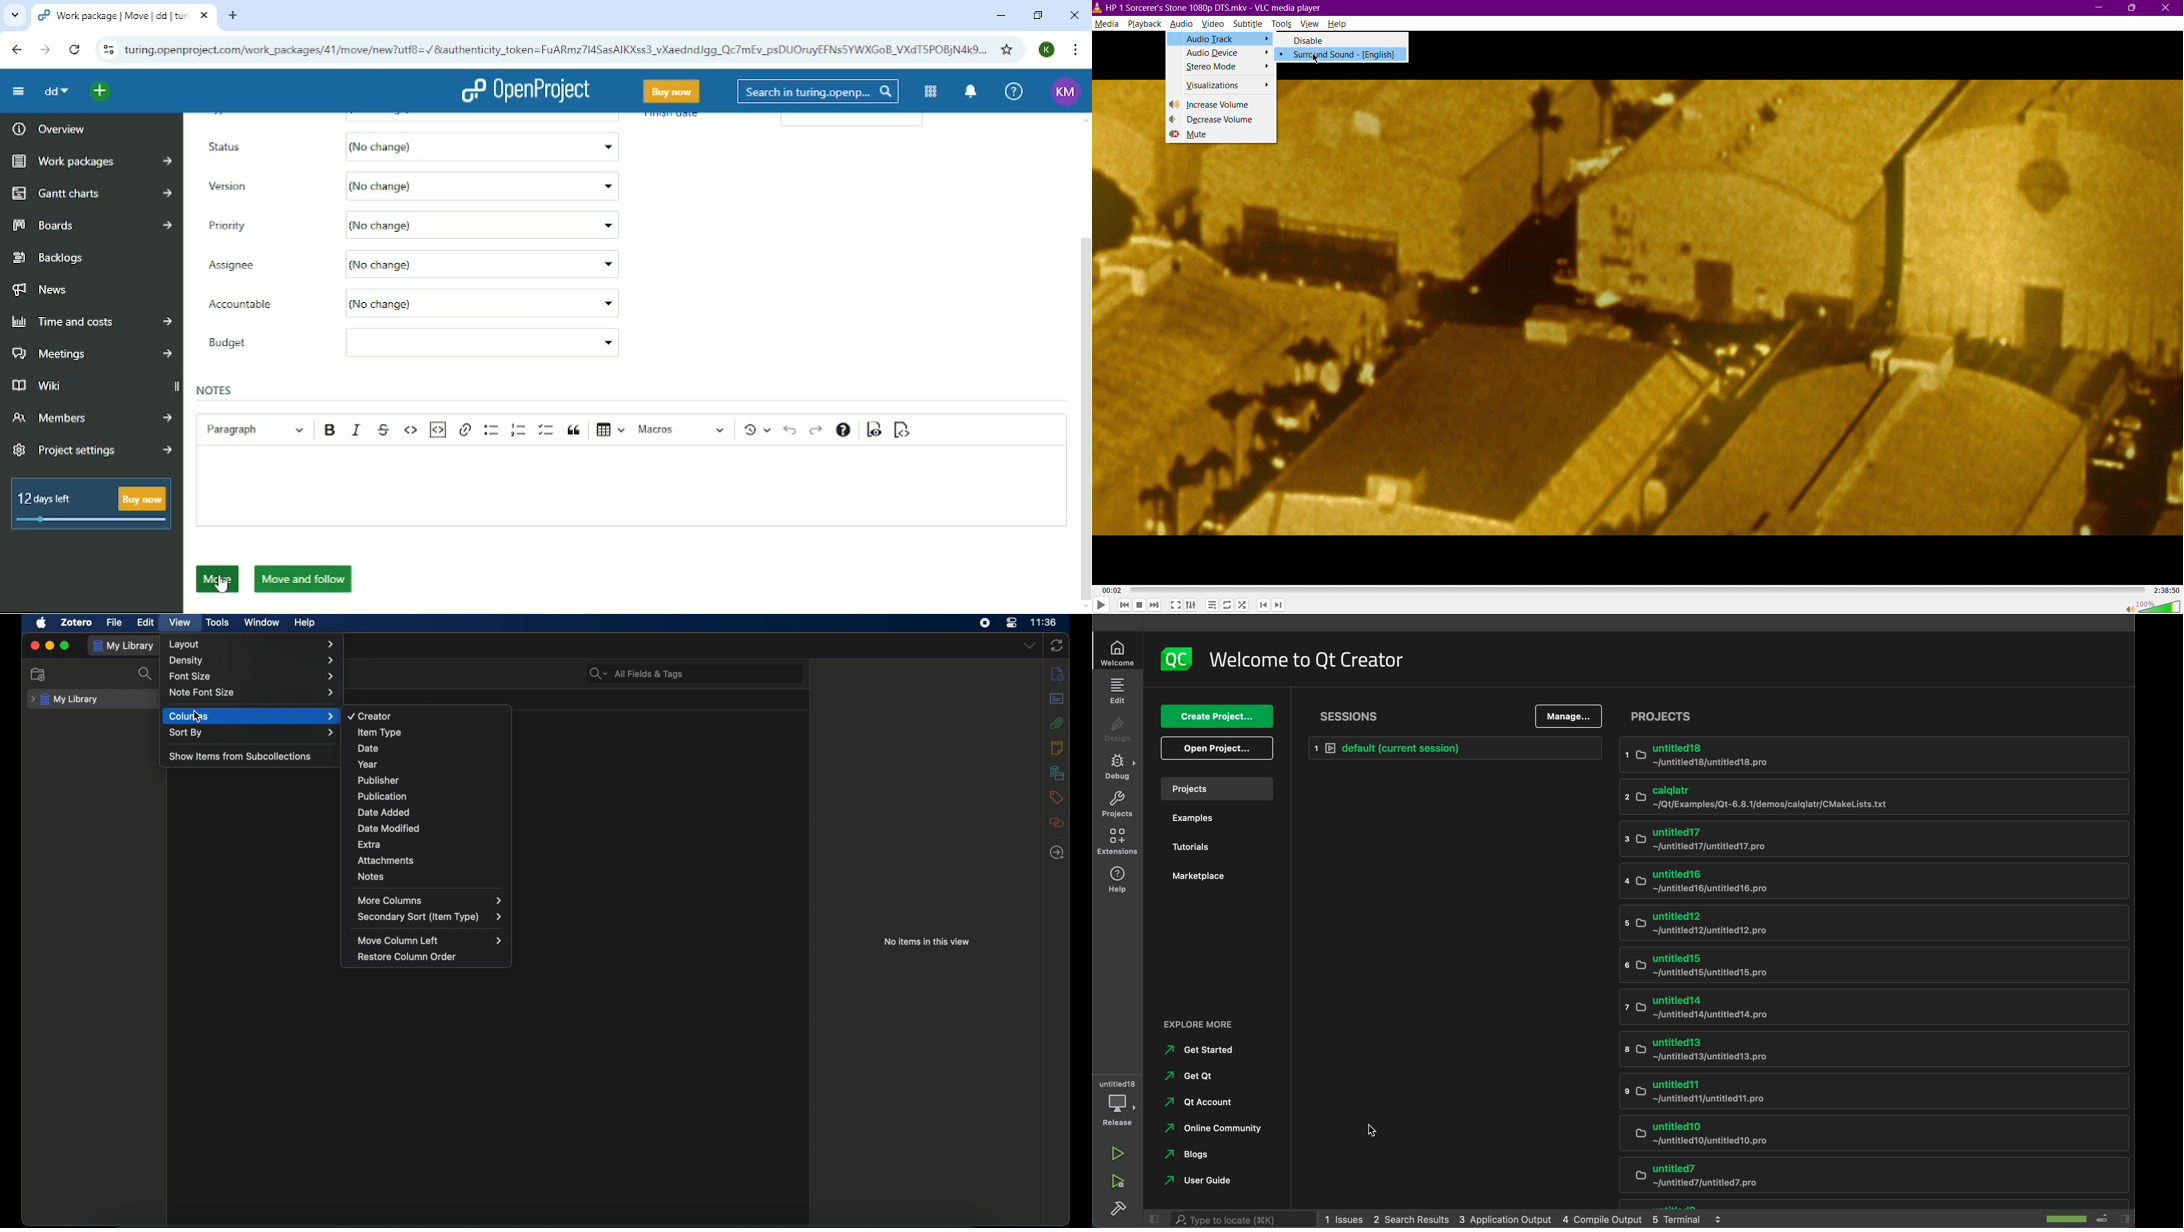 The height and width of the screenshot is (1232, 2184). Describe the element at coordinates (1210, 605) in the screenshot. I see `Playlist` at that location.